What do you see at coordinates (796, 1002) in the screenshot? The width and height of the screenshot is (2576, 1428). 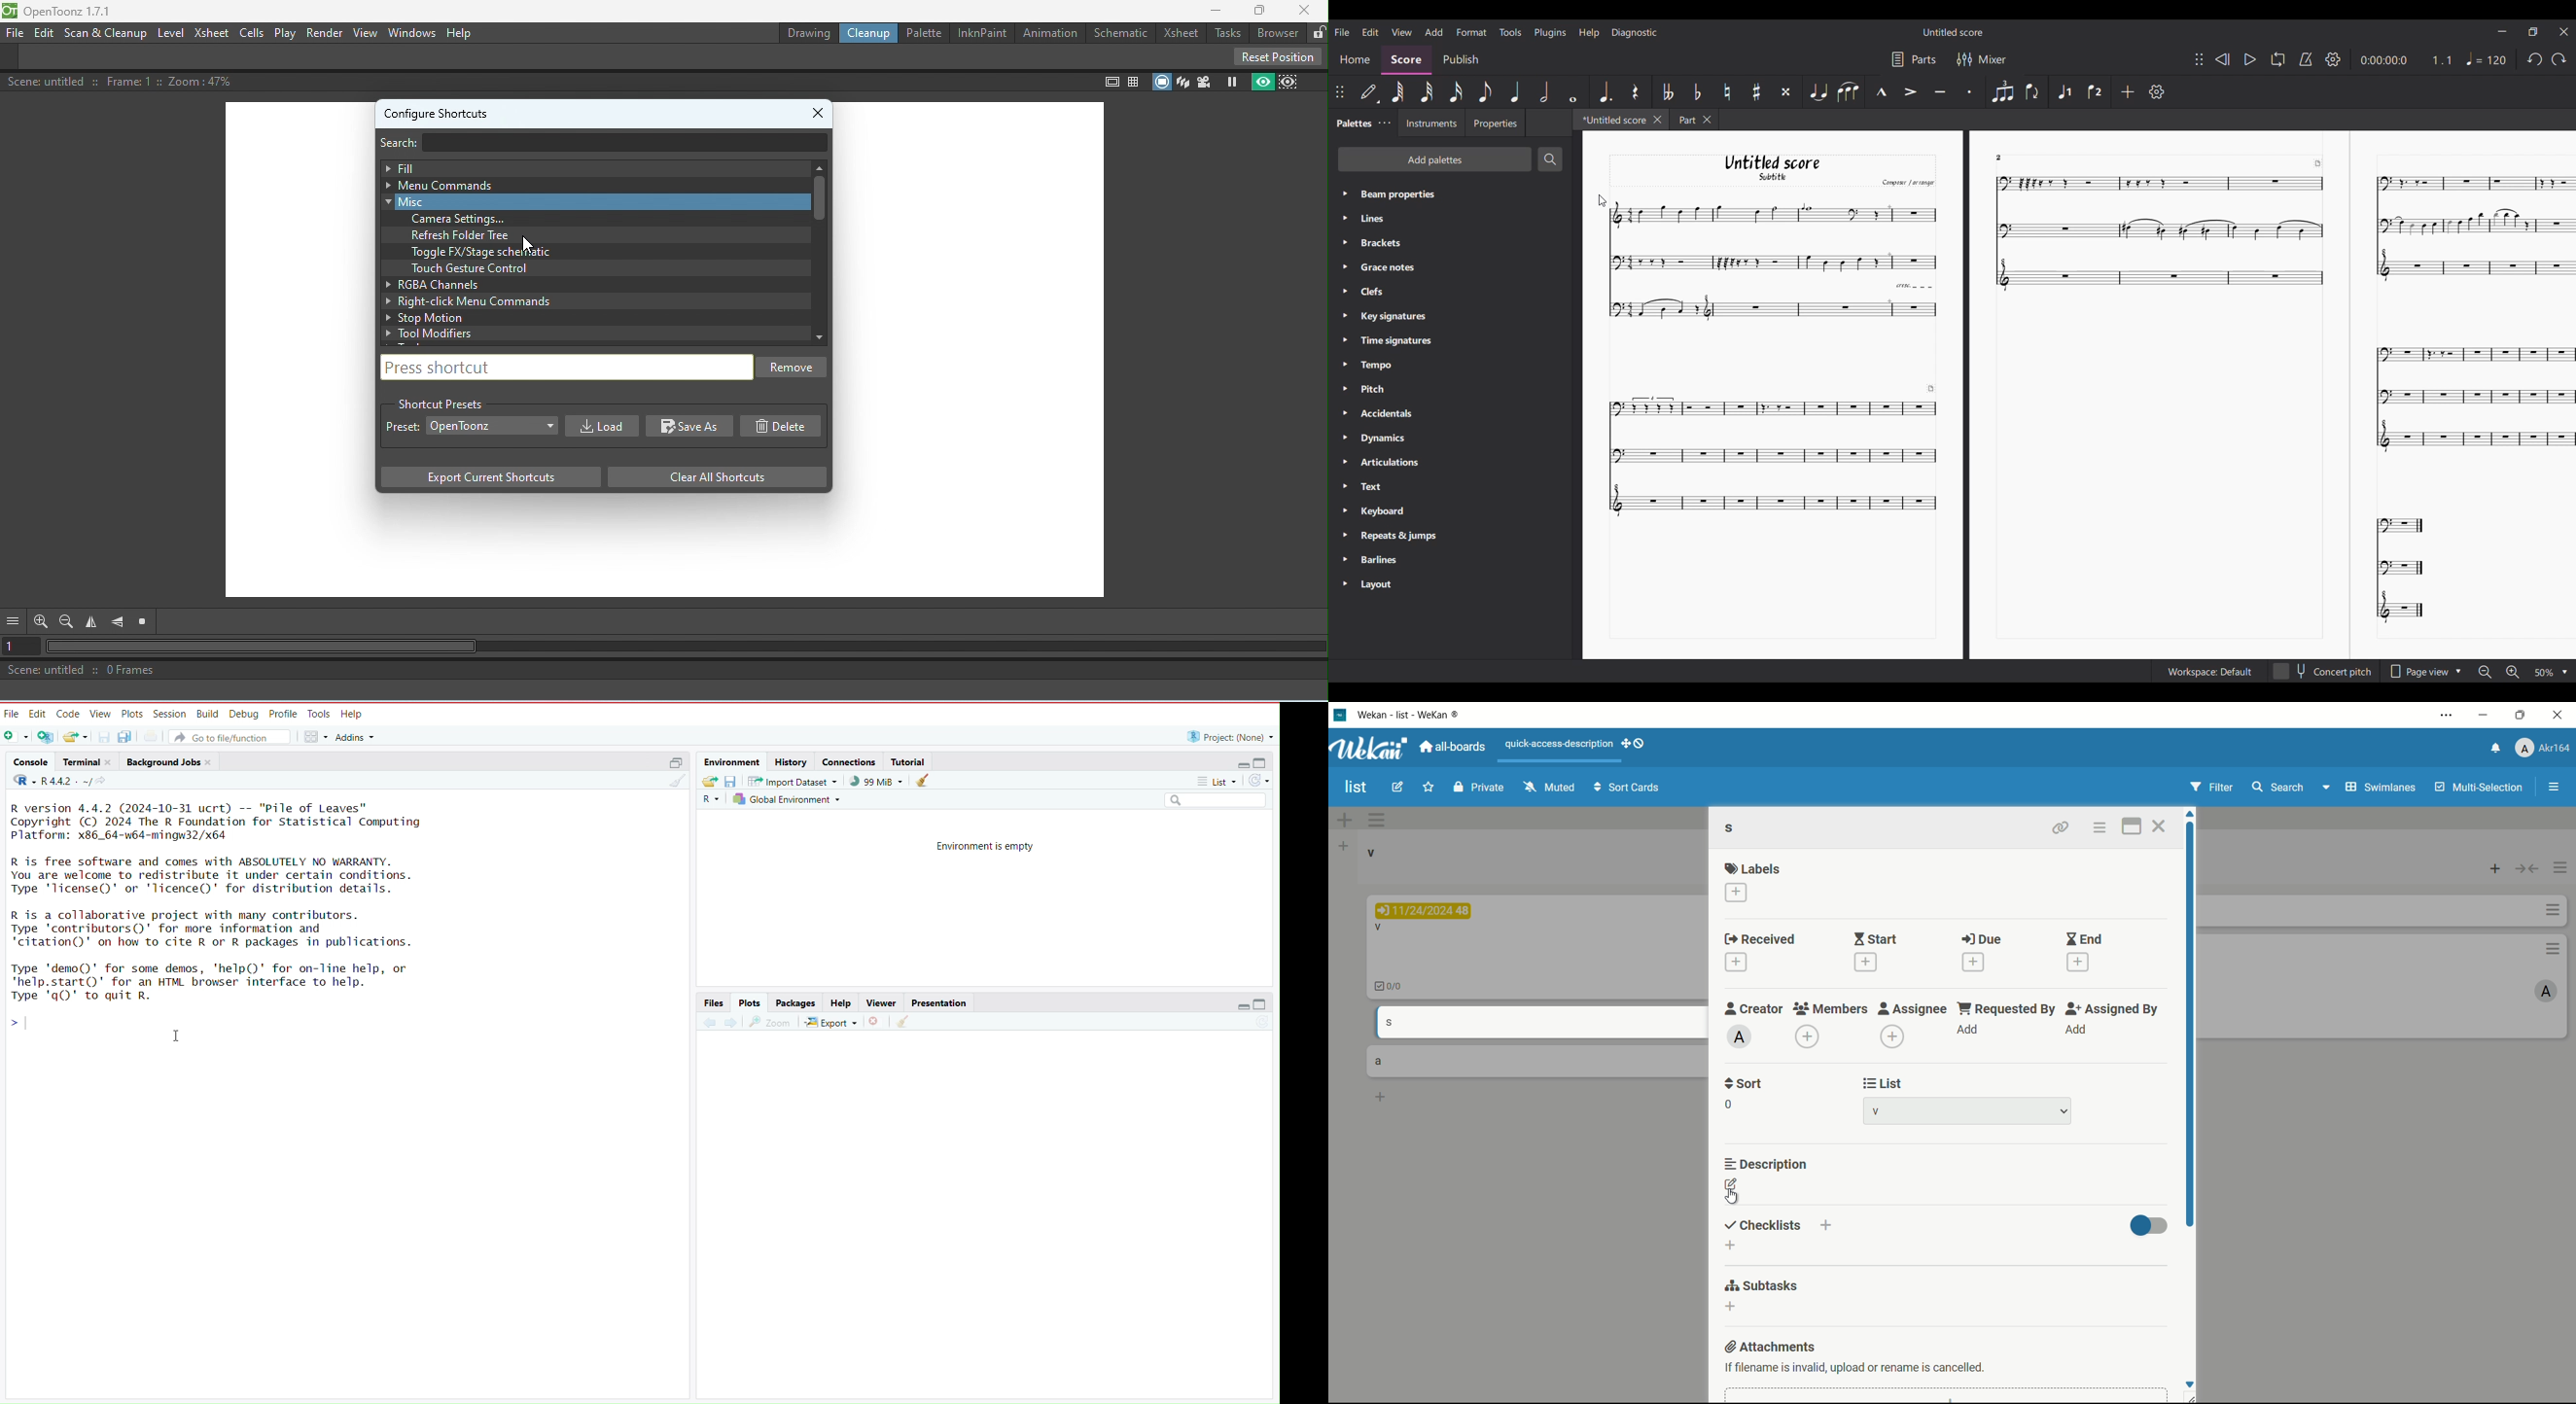 I see `packages` at bounding box center [796, 1002].